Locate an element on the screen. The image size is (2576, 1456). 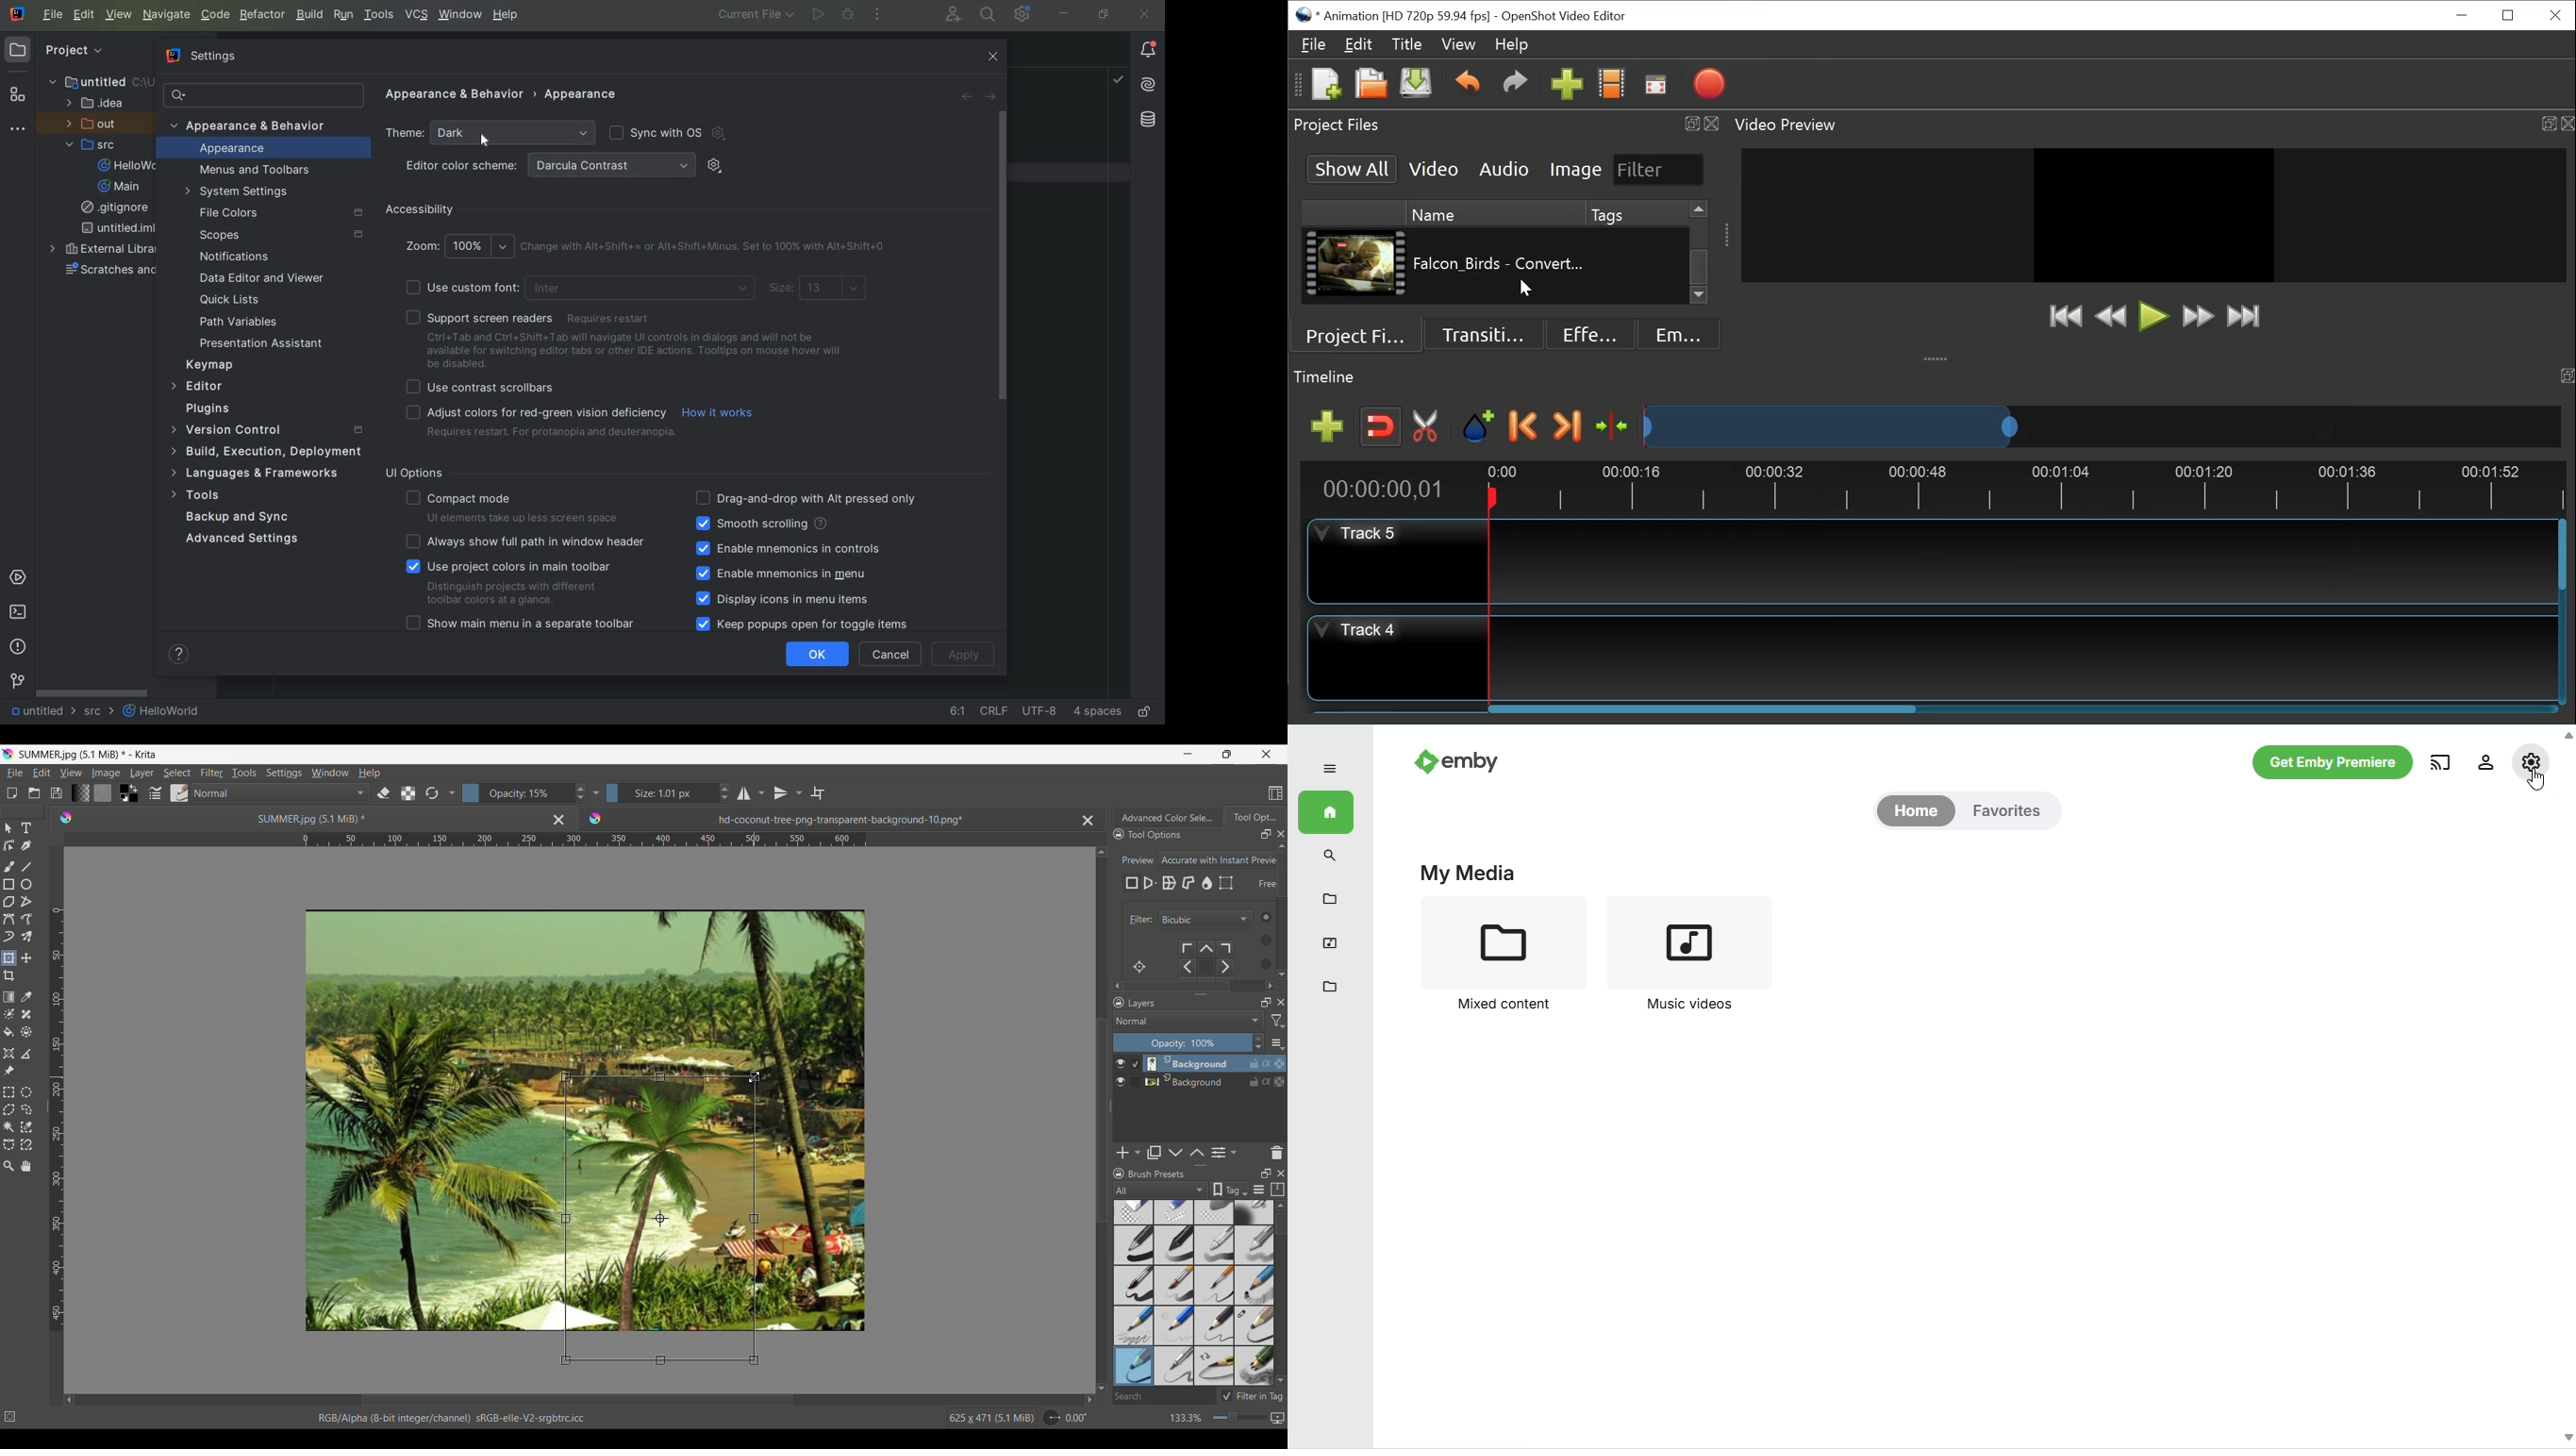
Choose brush preset is located at coordinates (178, 793).